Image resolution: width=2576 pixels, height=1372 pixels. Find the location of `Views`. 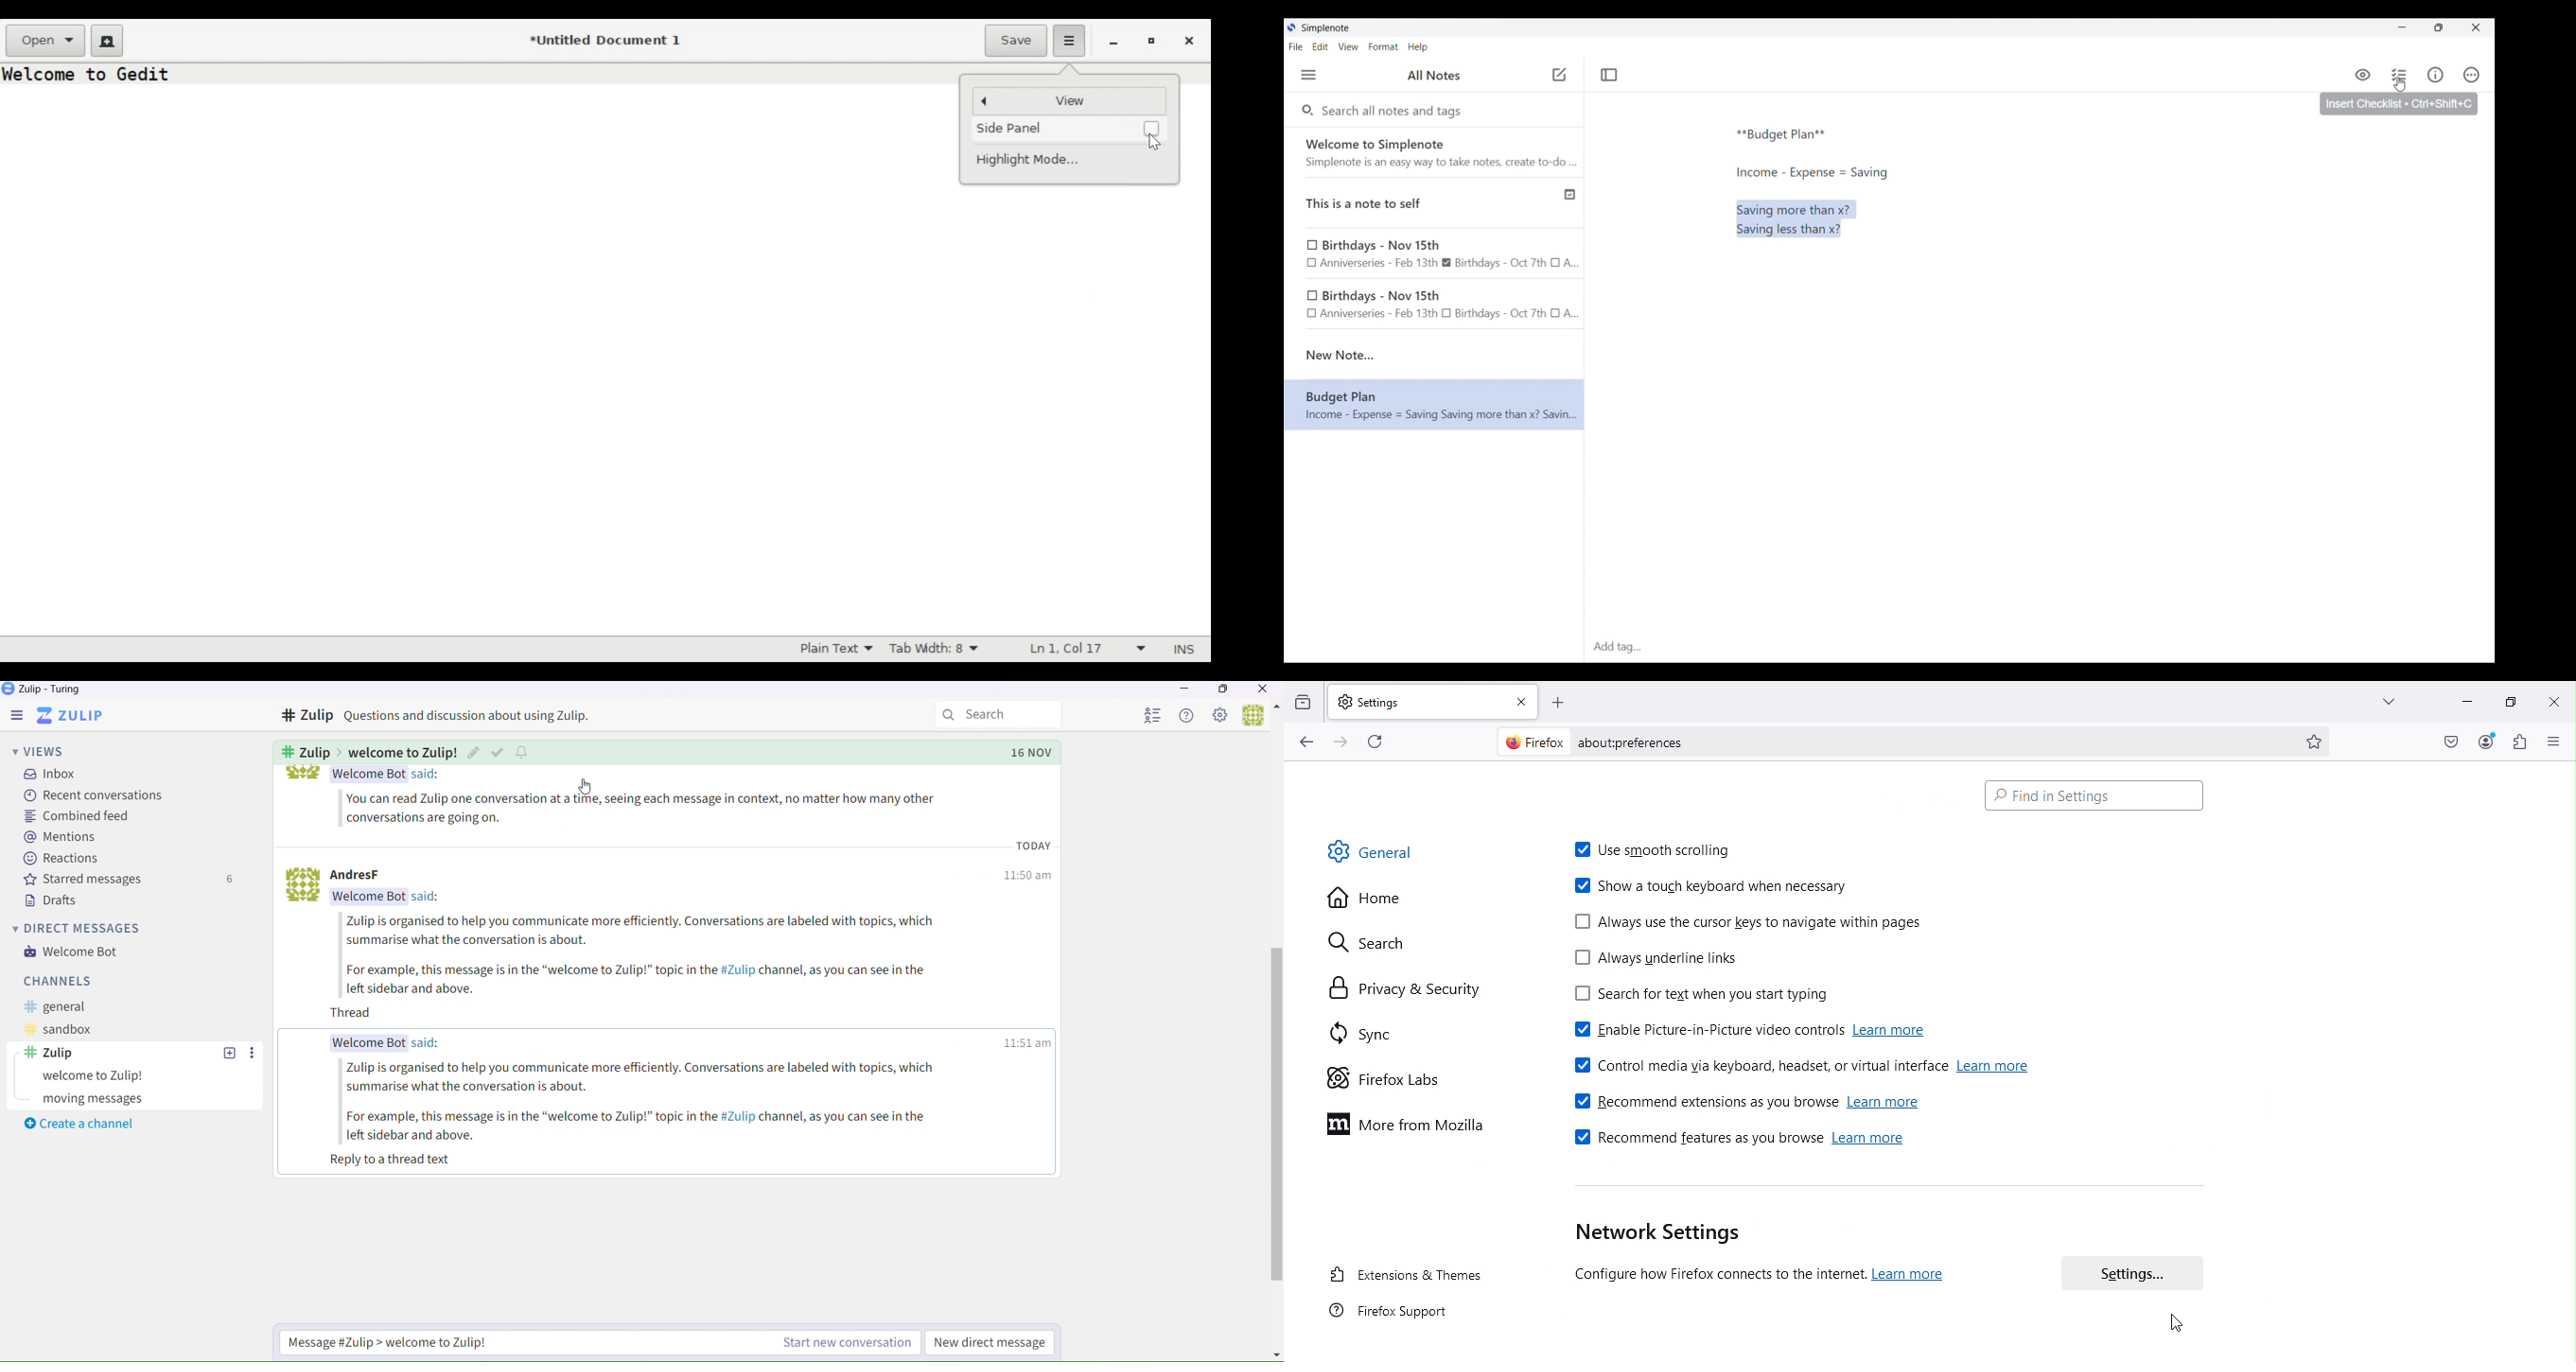

Views is located at coordinates (41, 750).